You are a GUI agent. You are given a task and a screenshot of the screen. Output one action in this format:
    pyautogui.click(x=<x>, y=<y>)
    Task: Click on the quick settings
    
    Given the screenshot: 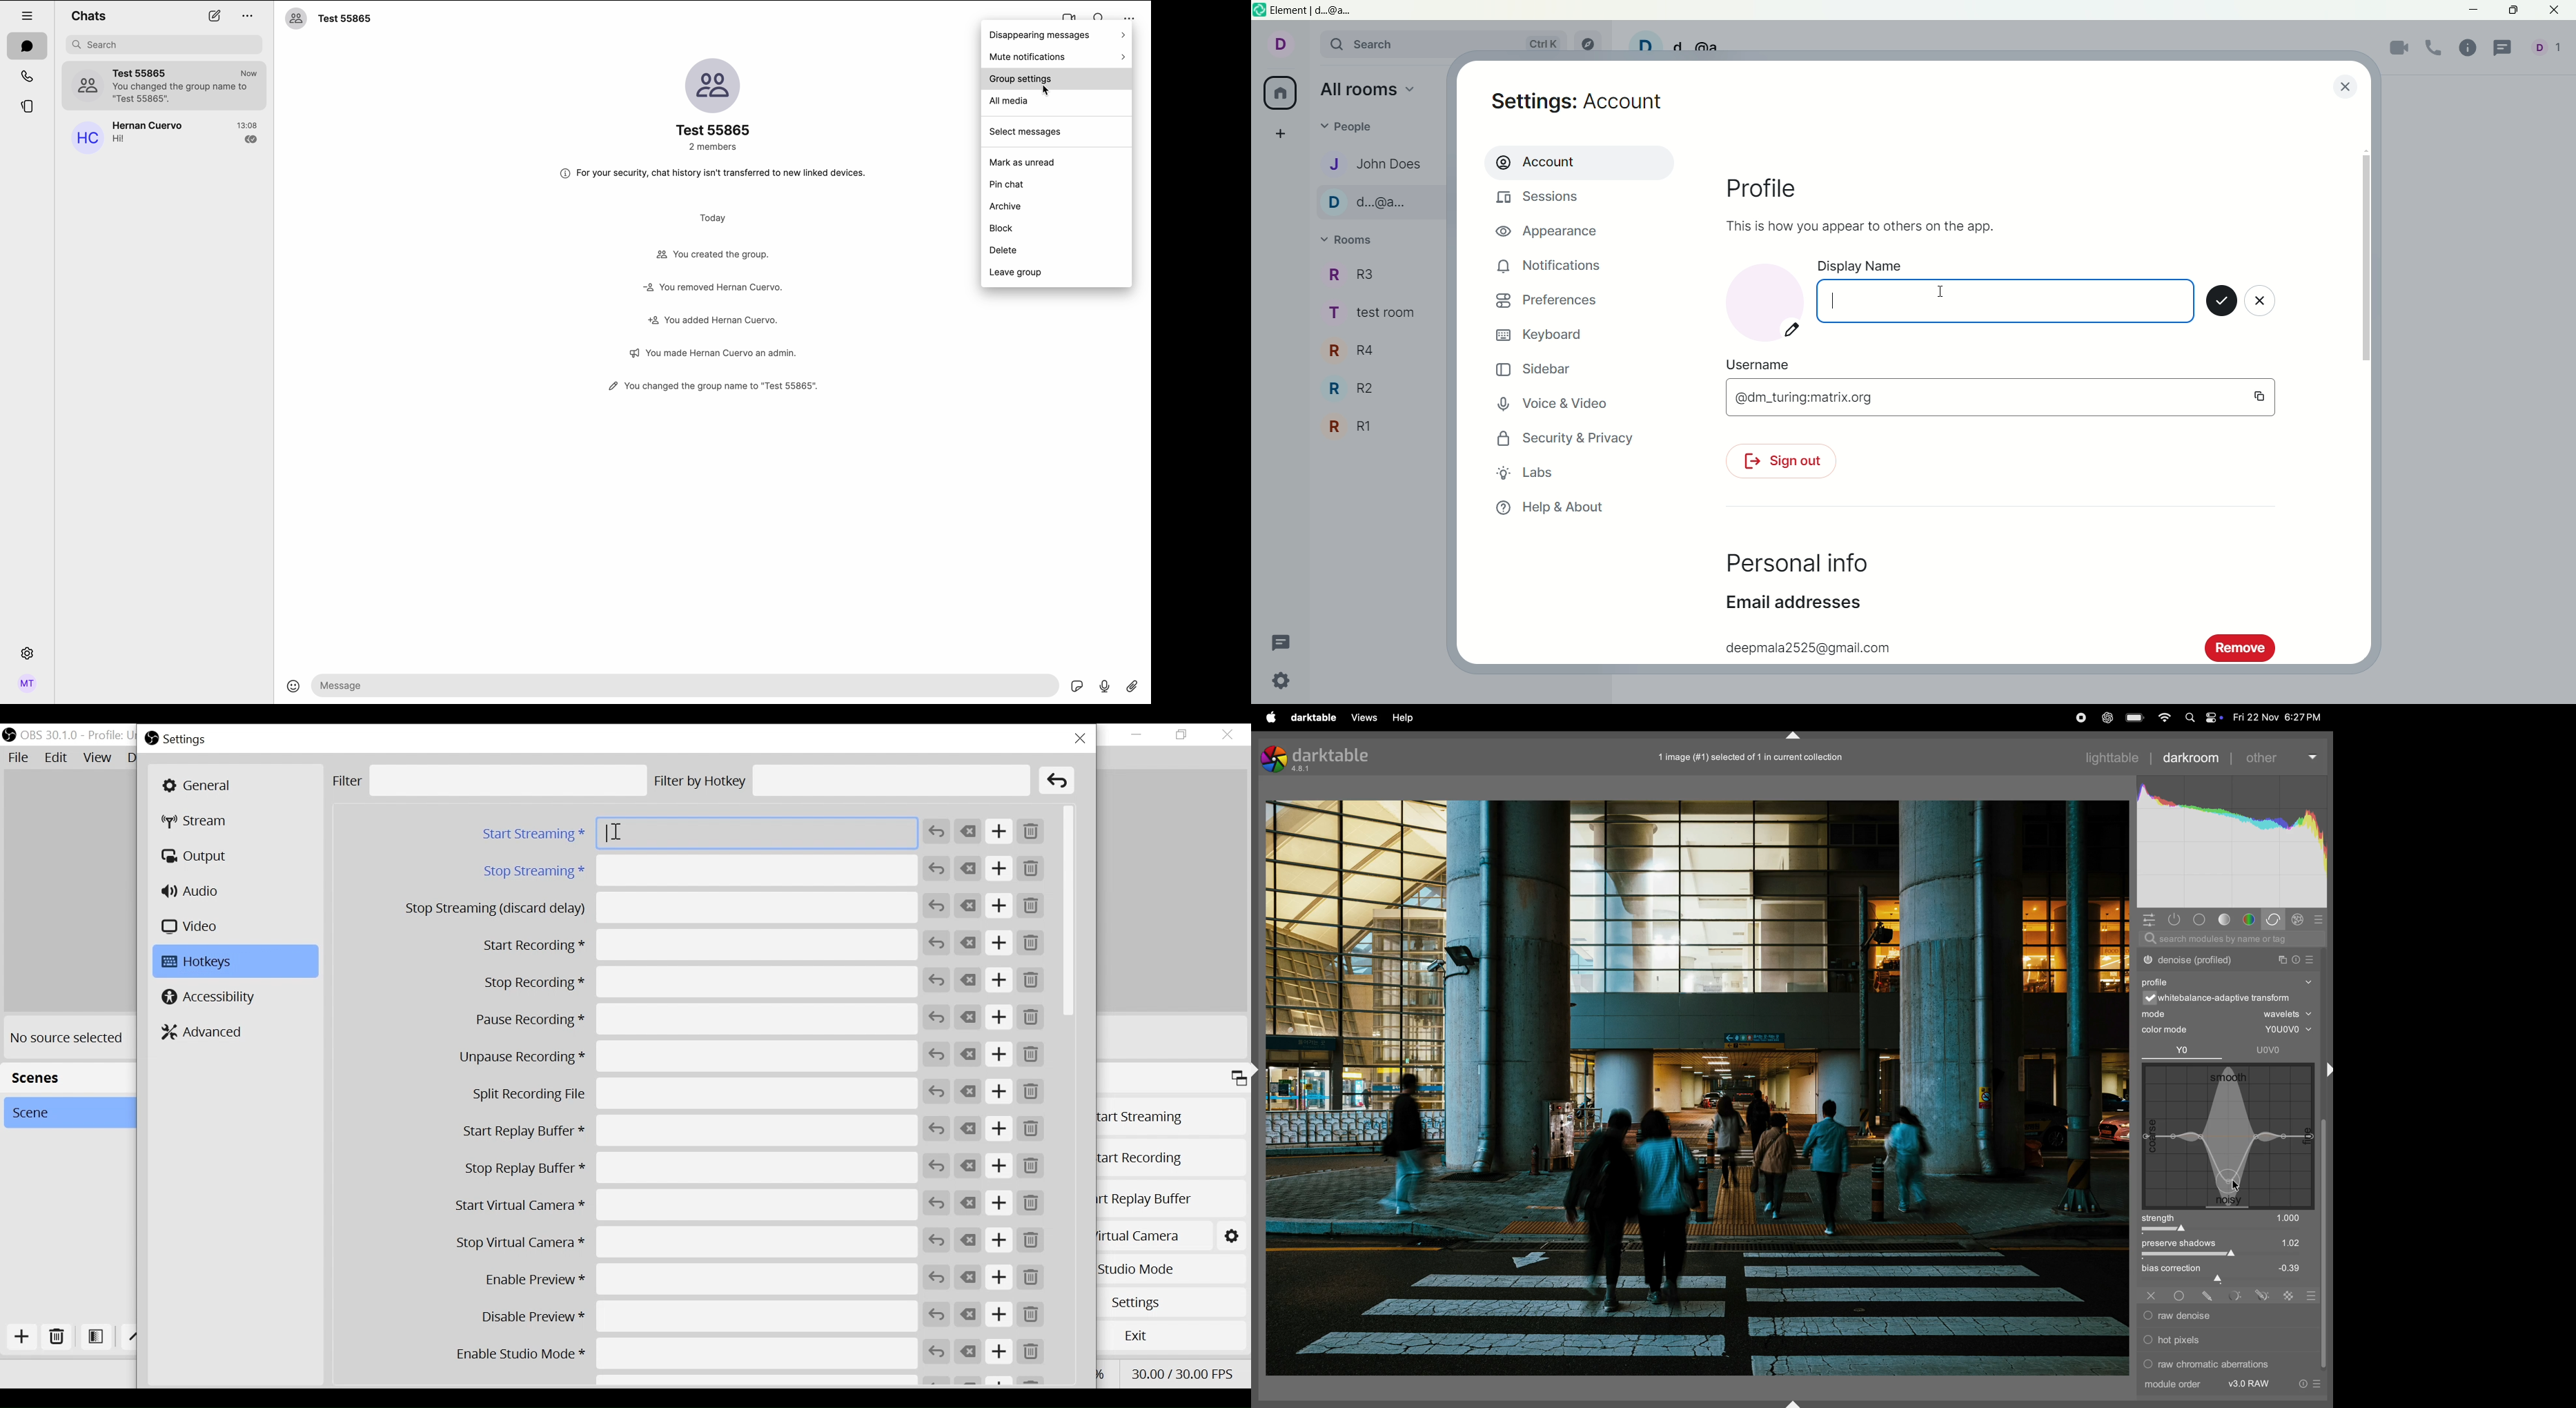 What is the action you would take?
    pyautogui.click(x=1284, y=684)
    